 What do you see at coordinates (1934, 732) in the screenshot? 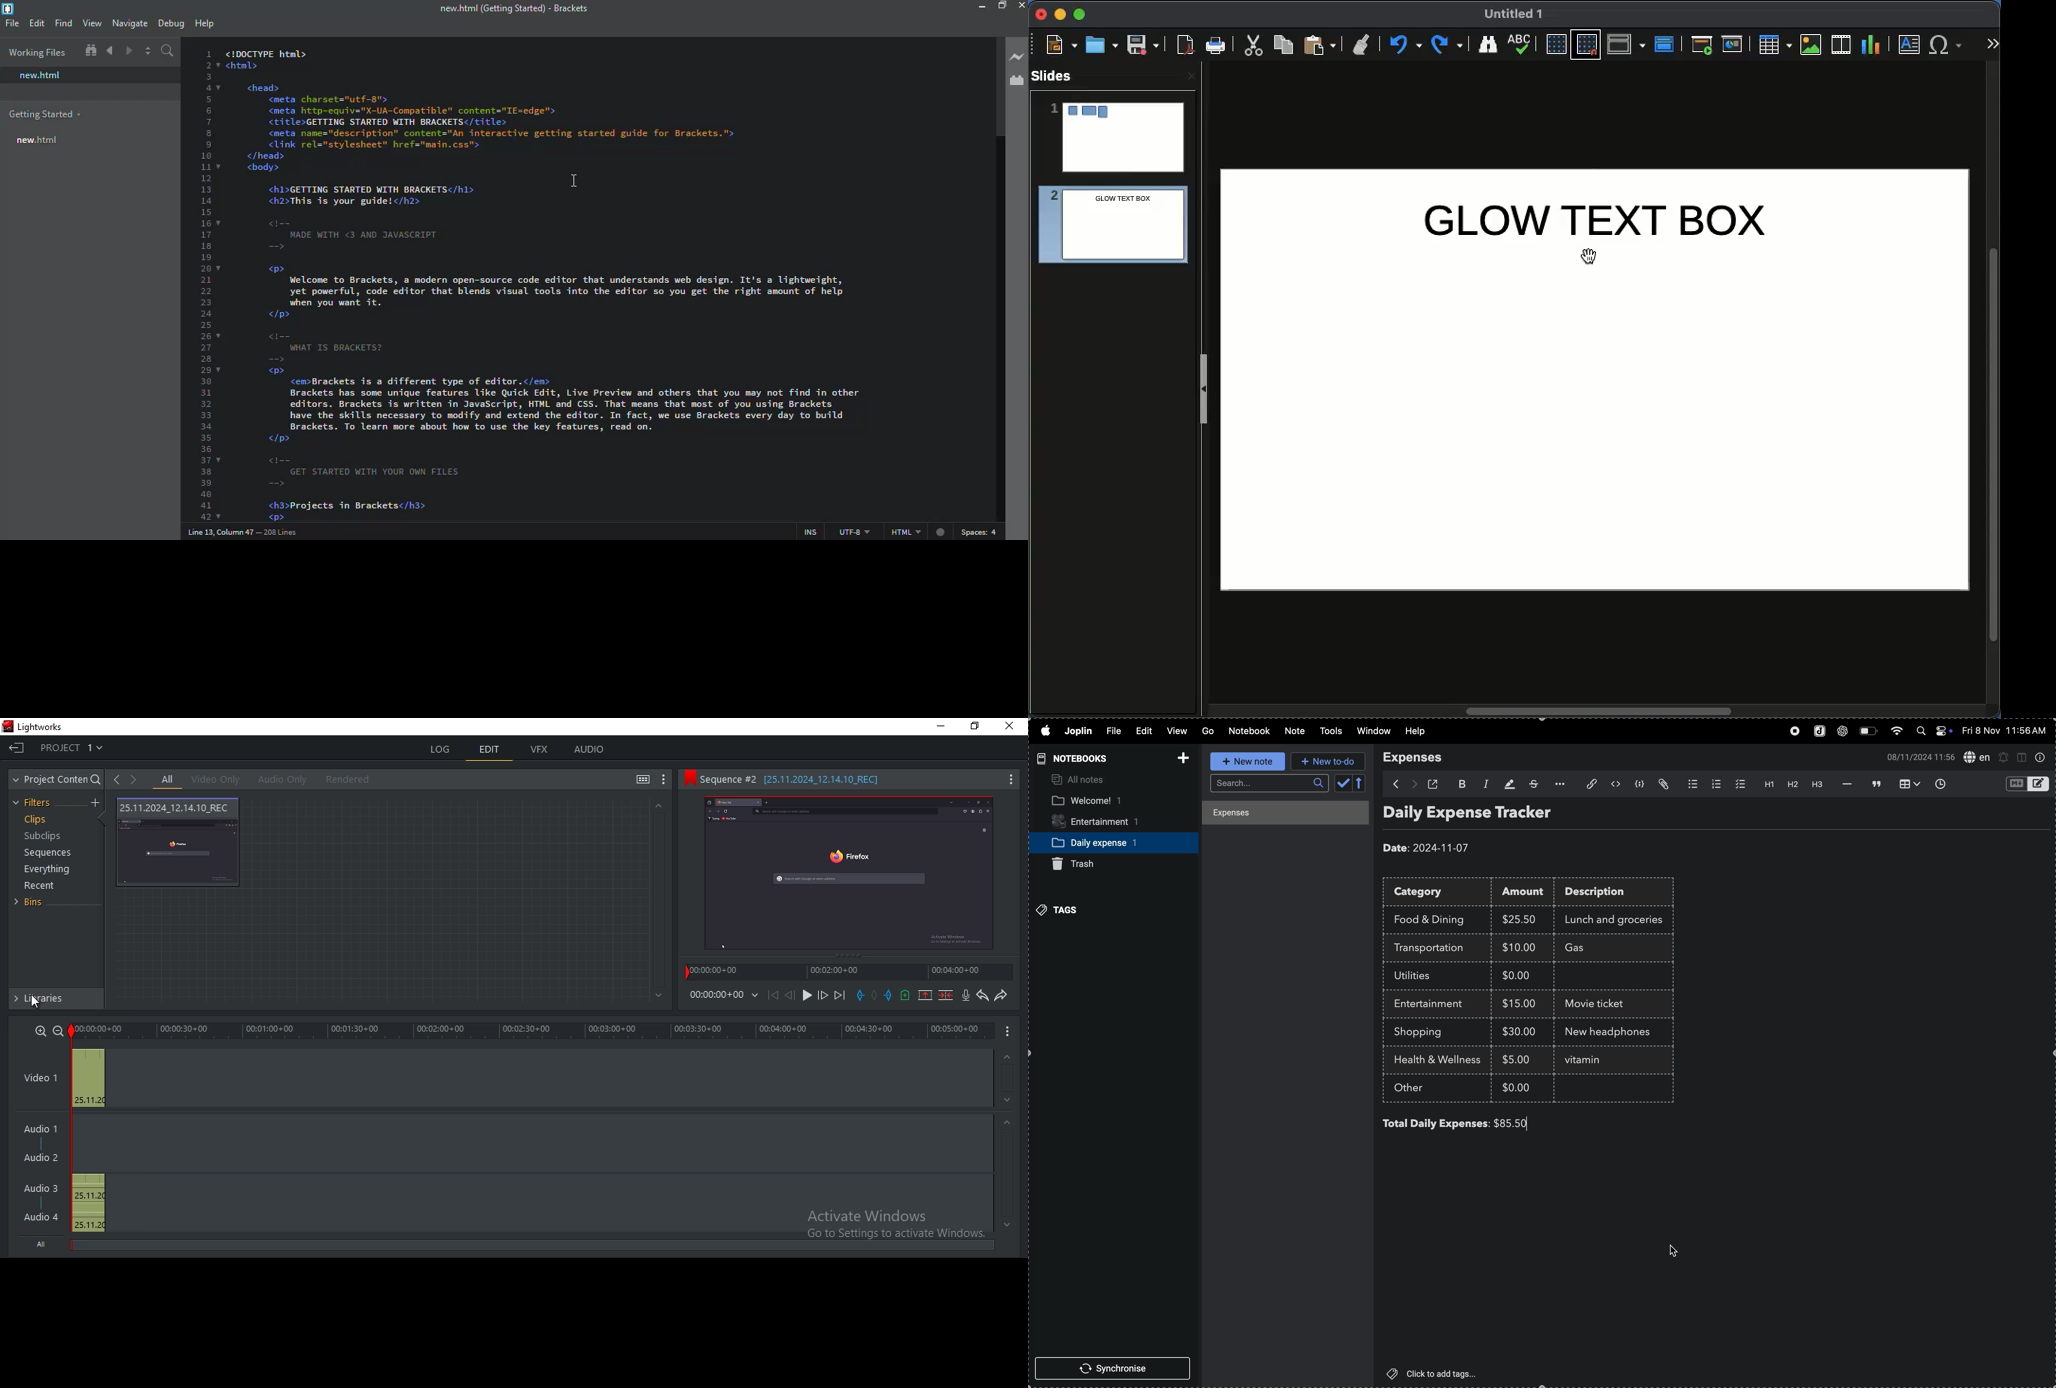
I see `apple widgets` at bounding box center [1934, 732].